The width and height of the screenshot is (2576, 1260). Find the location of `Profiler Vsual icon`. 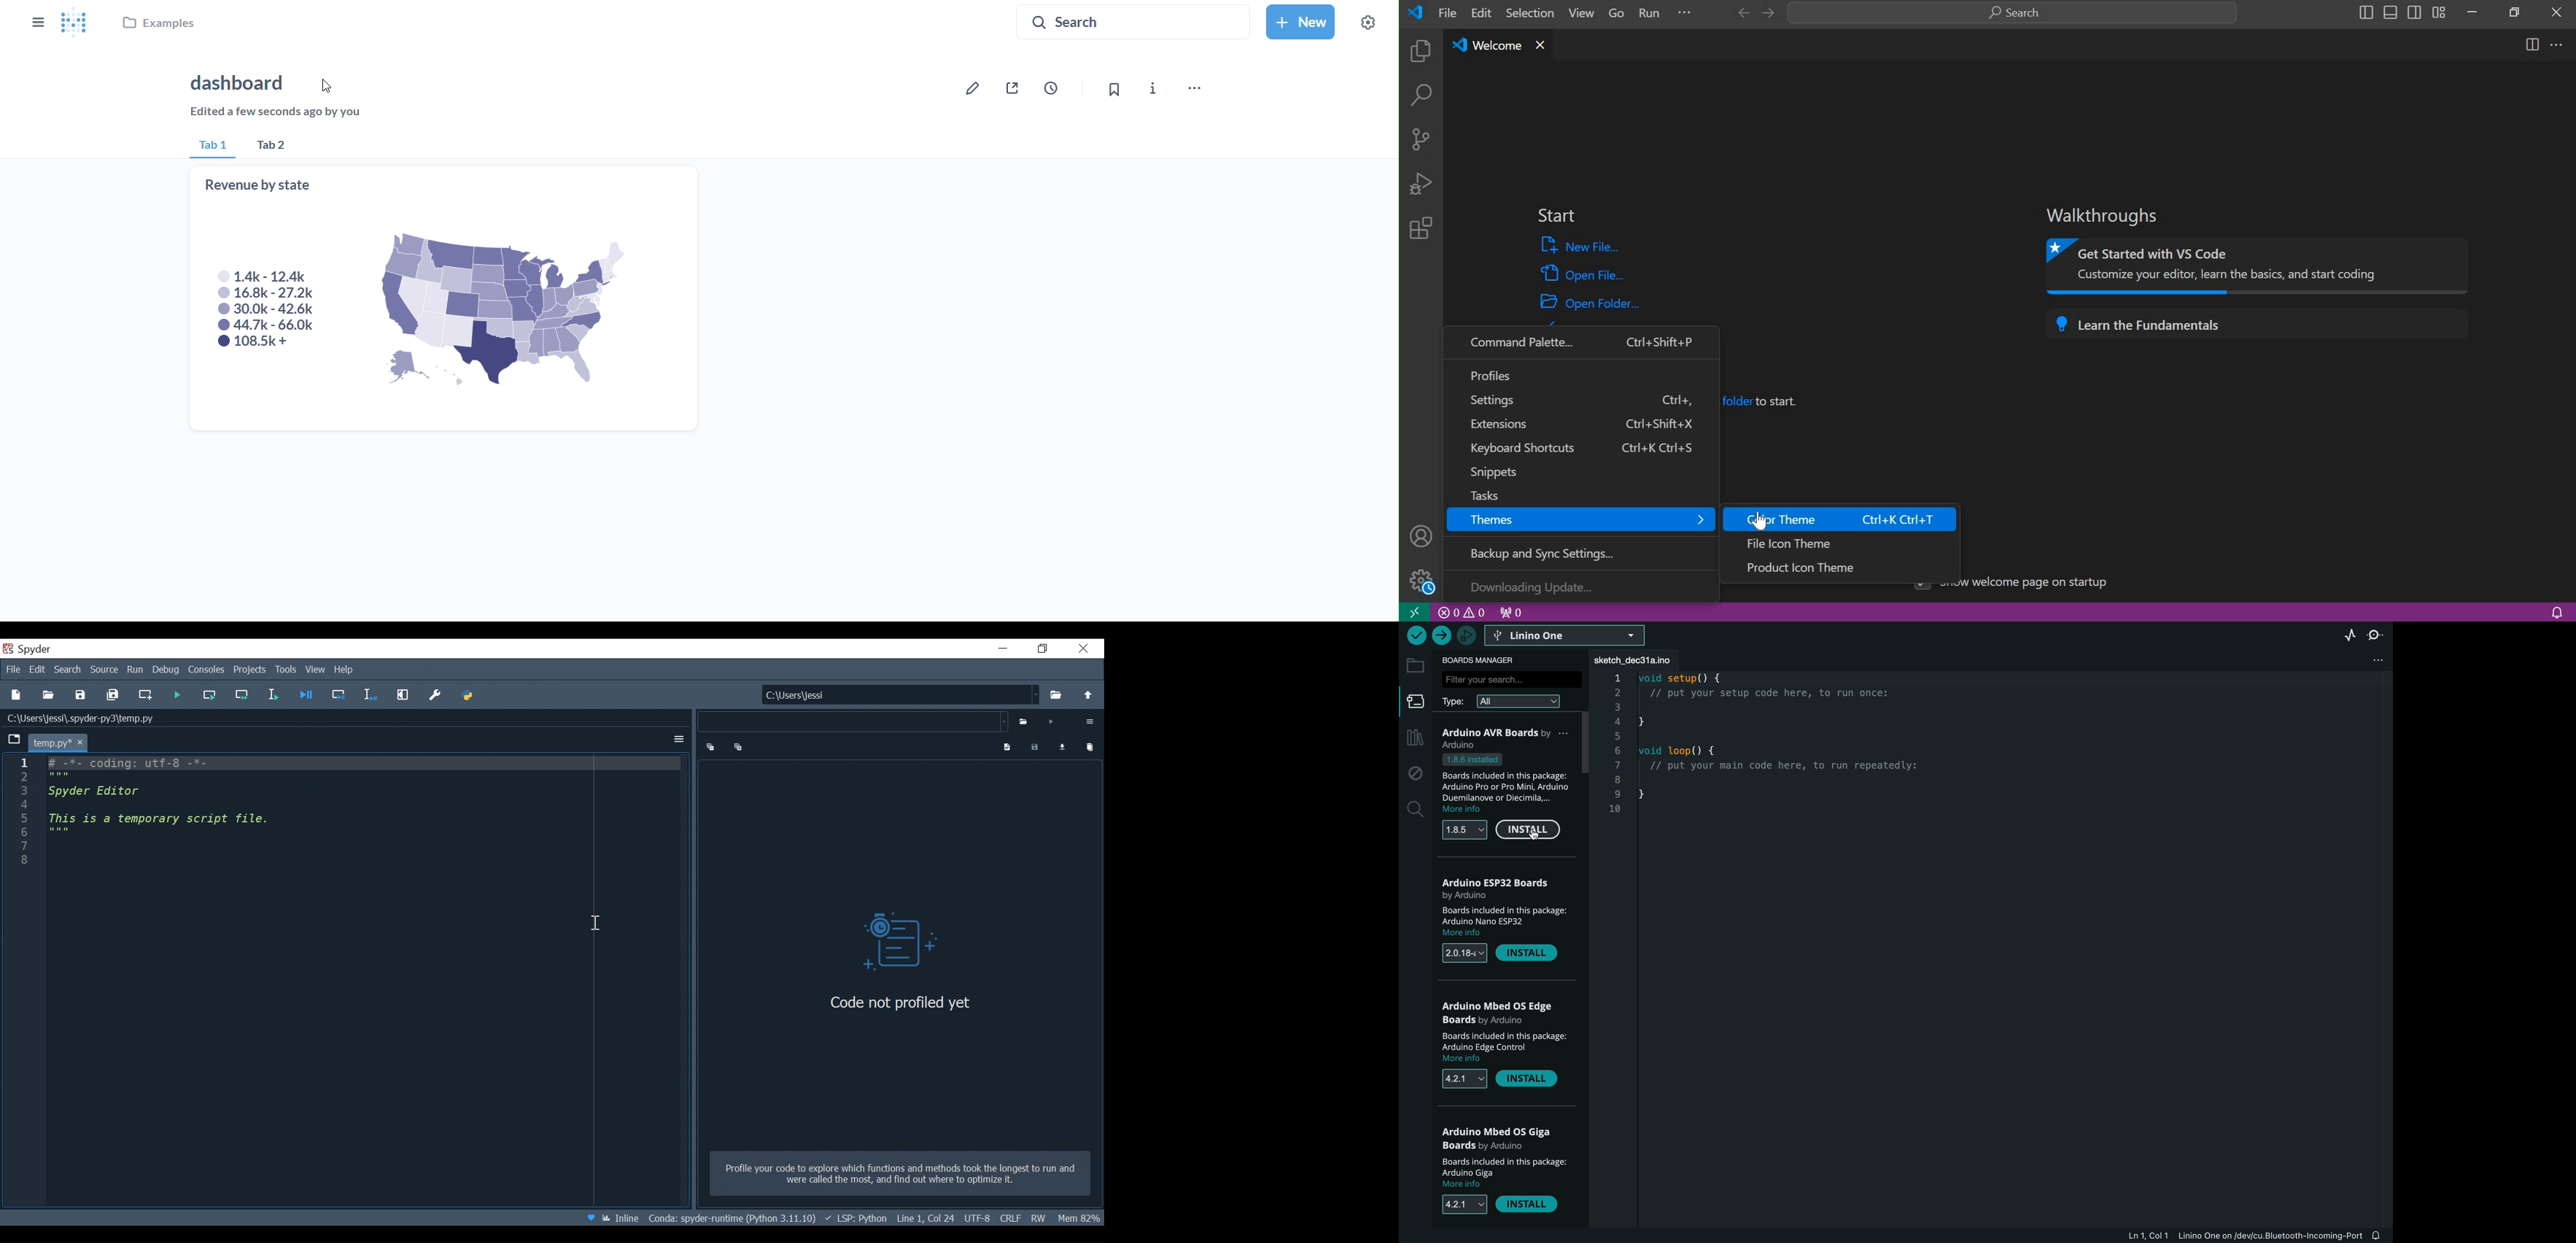

Profiler Vsual icon is located at coordinates (895, 940).